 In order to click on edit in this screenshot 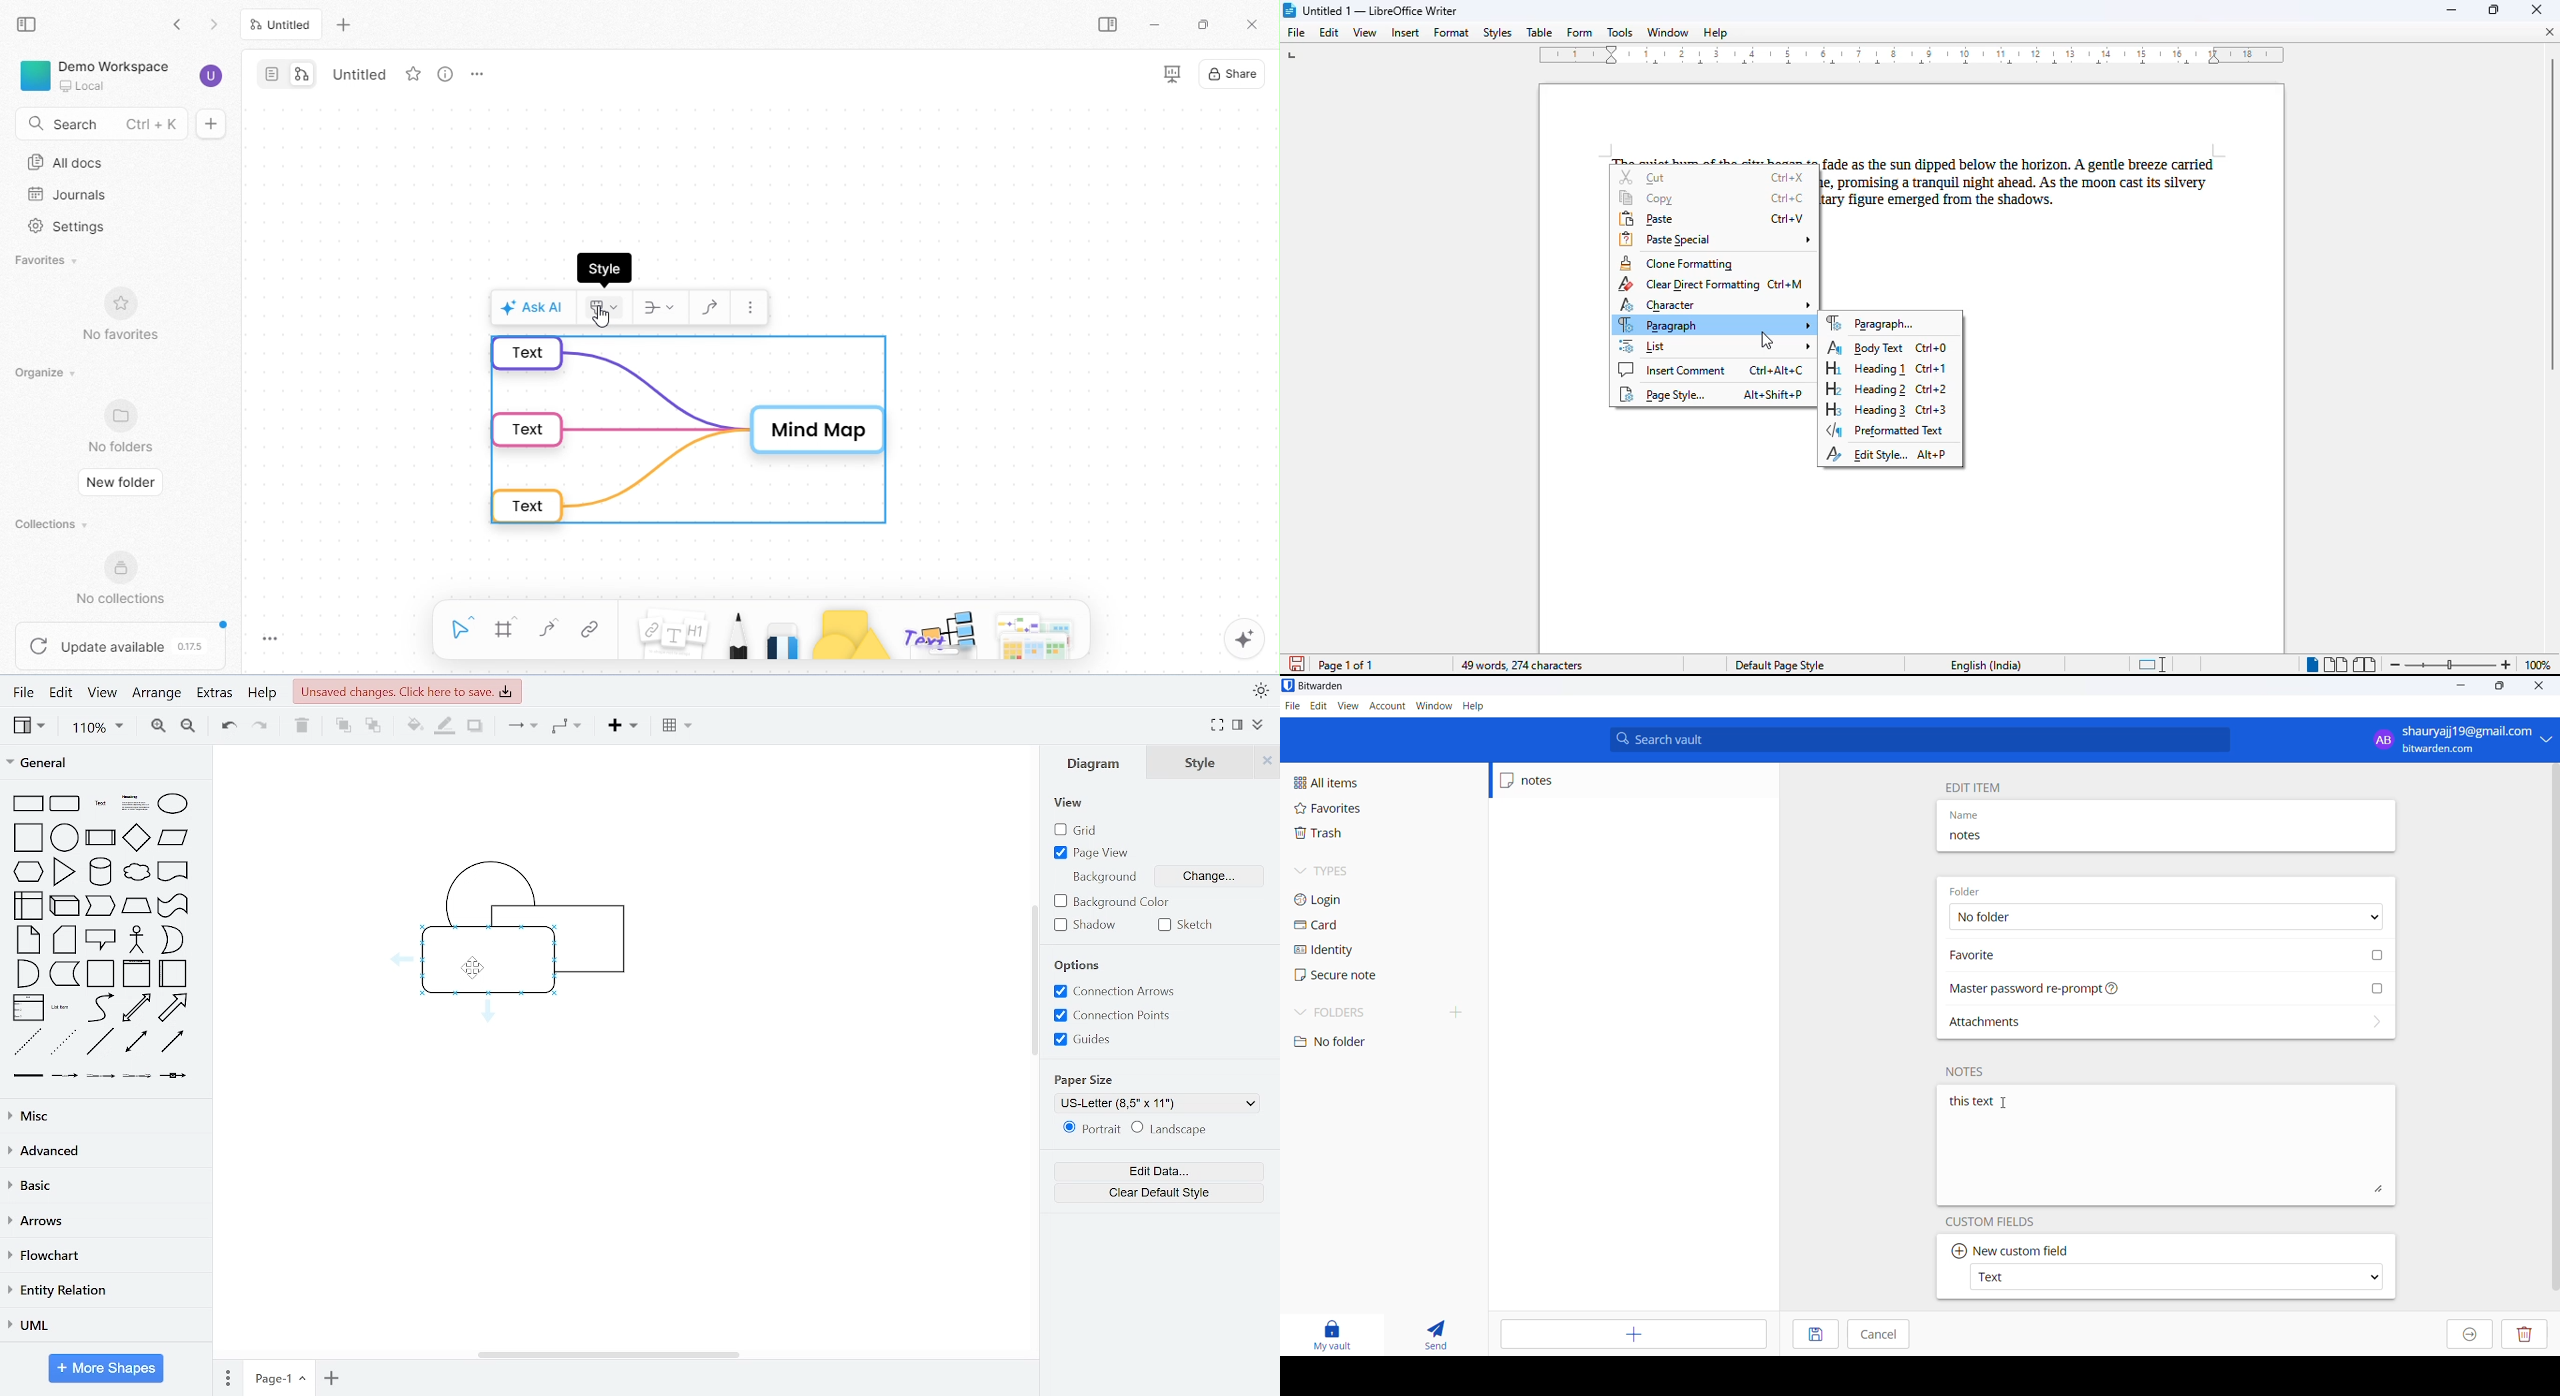, I will do `click(61, 692)`.